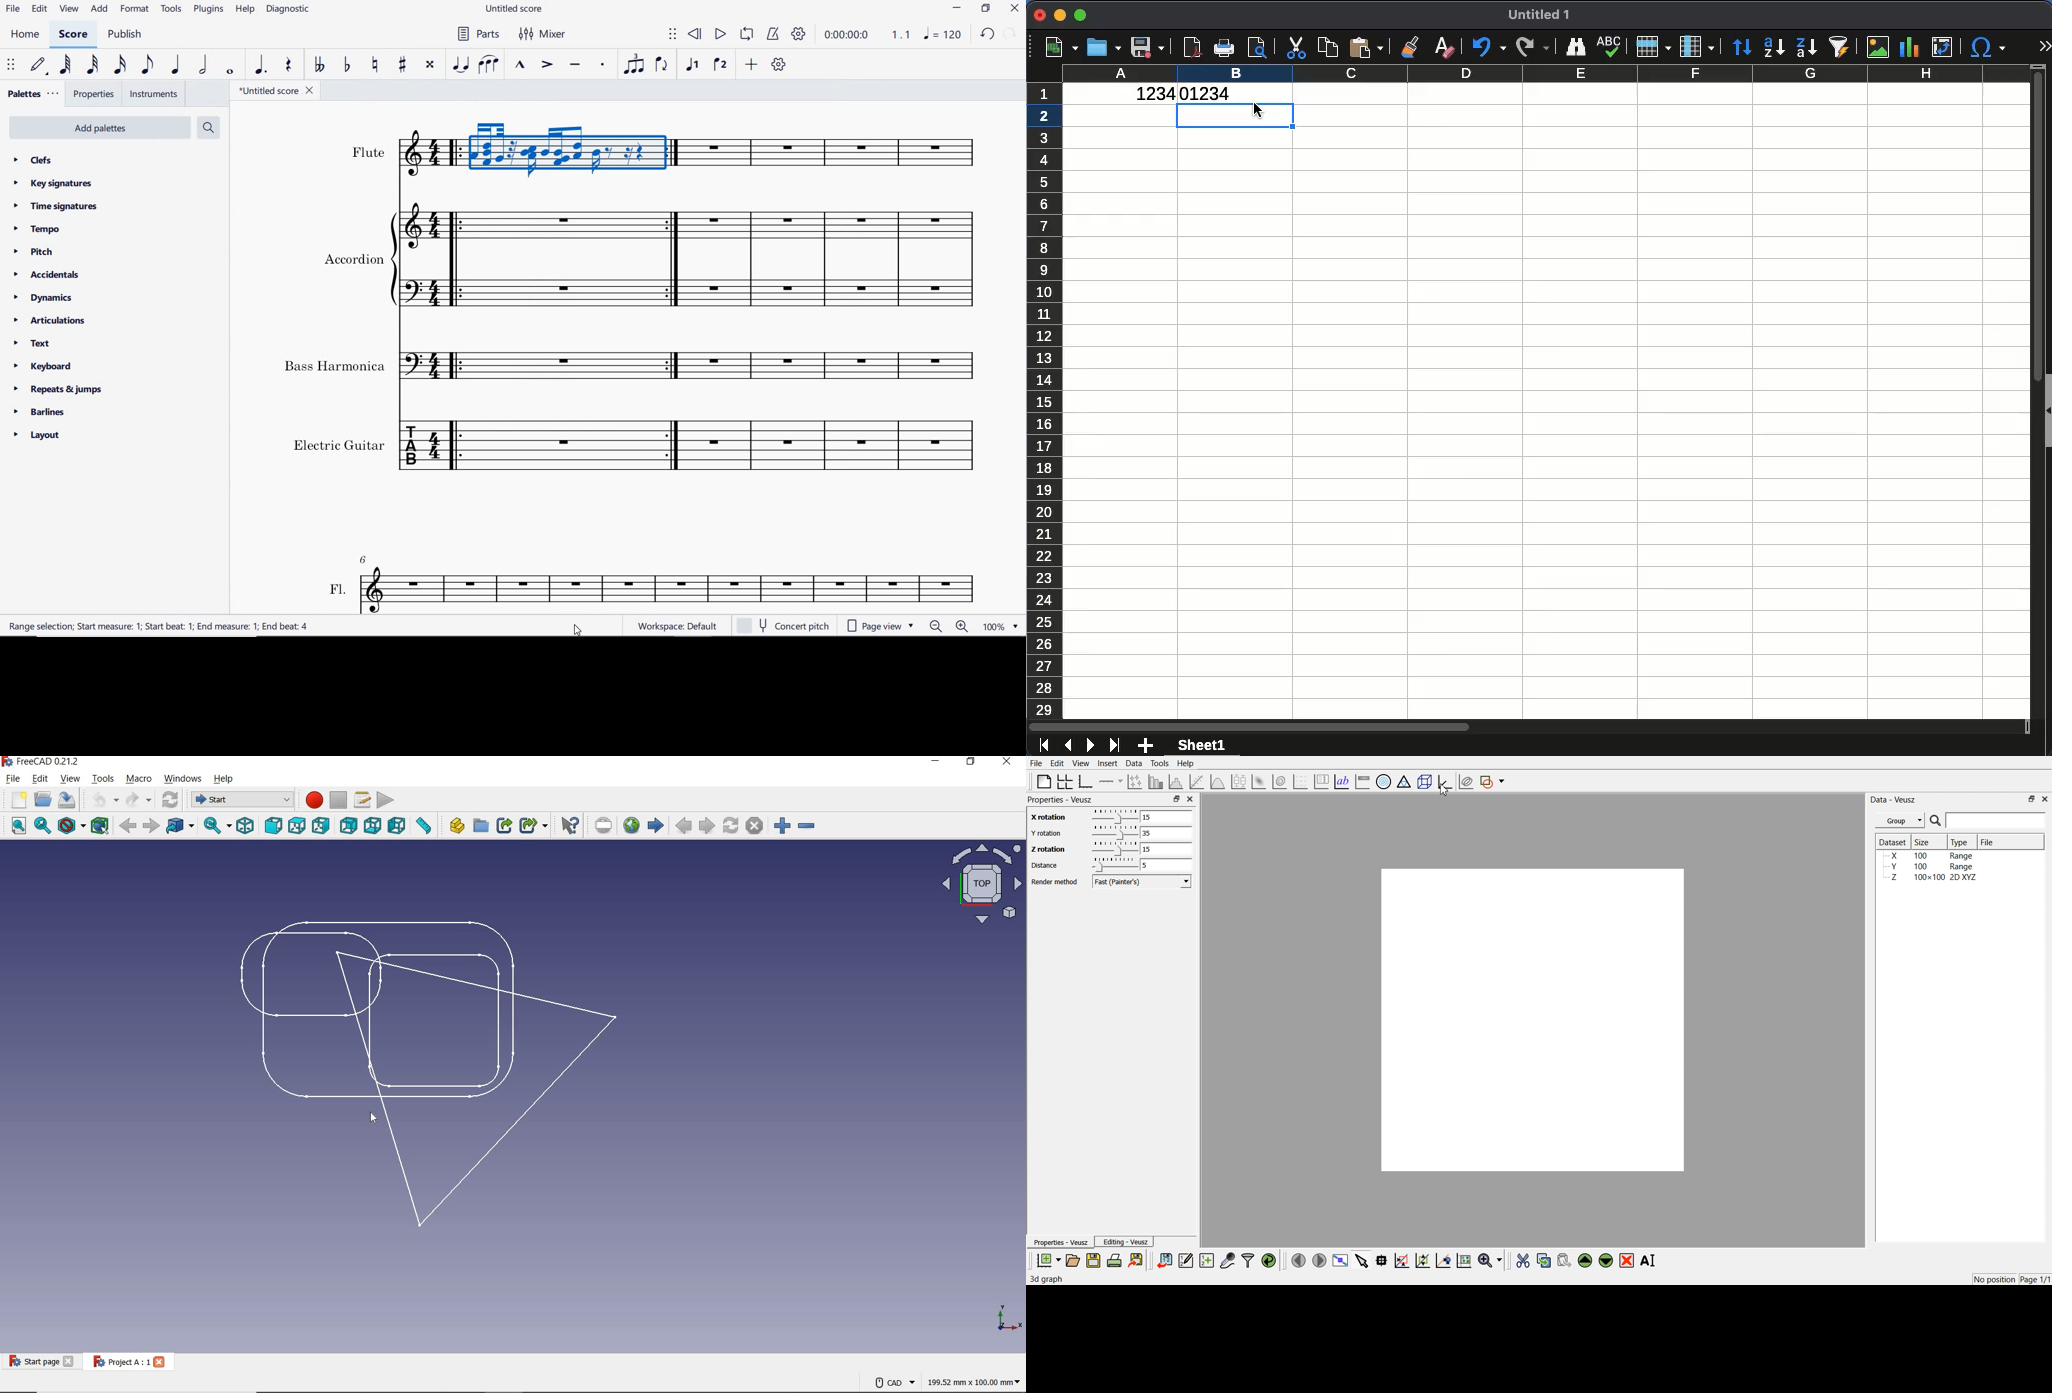 This screenshot has width=2072, height=1400. Describe the element at coordinates (1114, 864) in the screenshot. I see `Drag Handle` at that location.